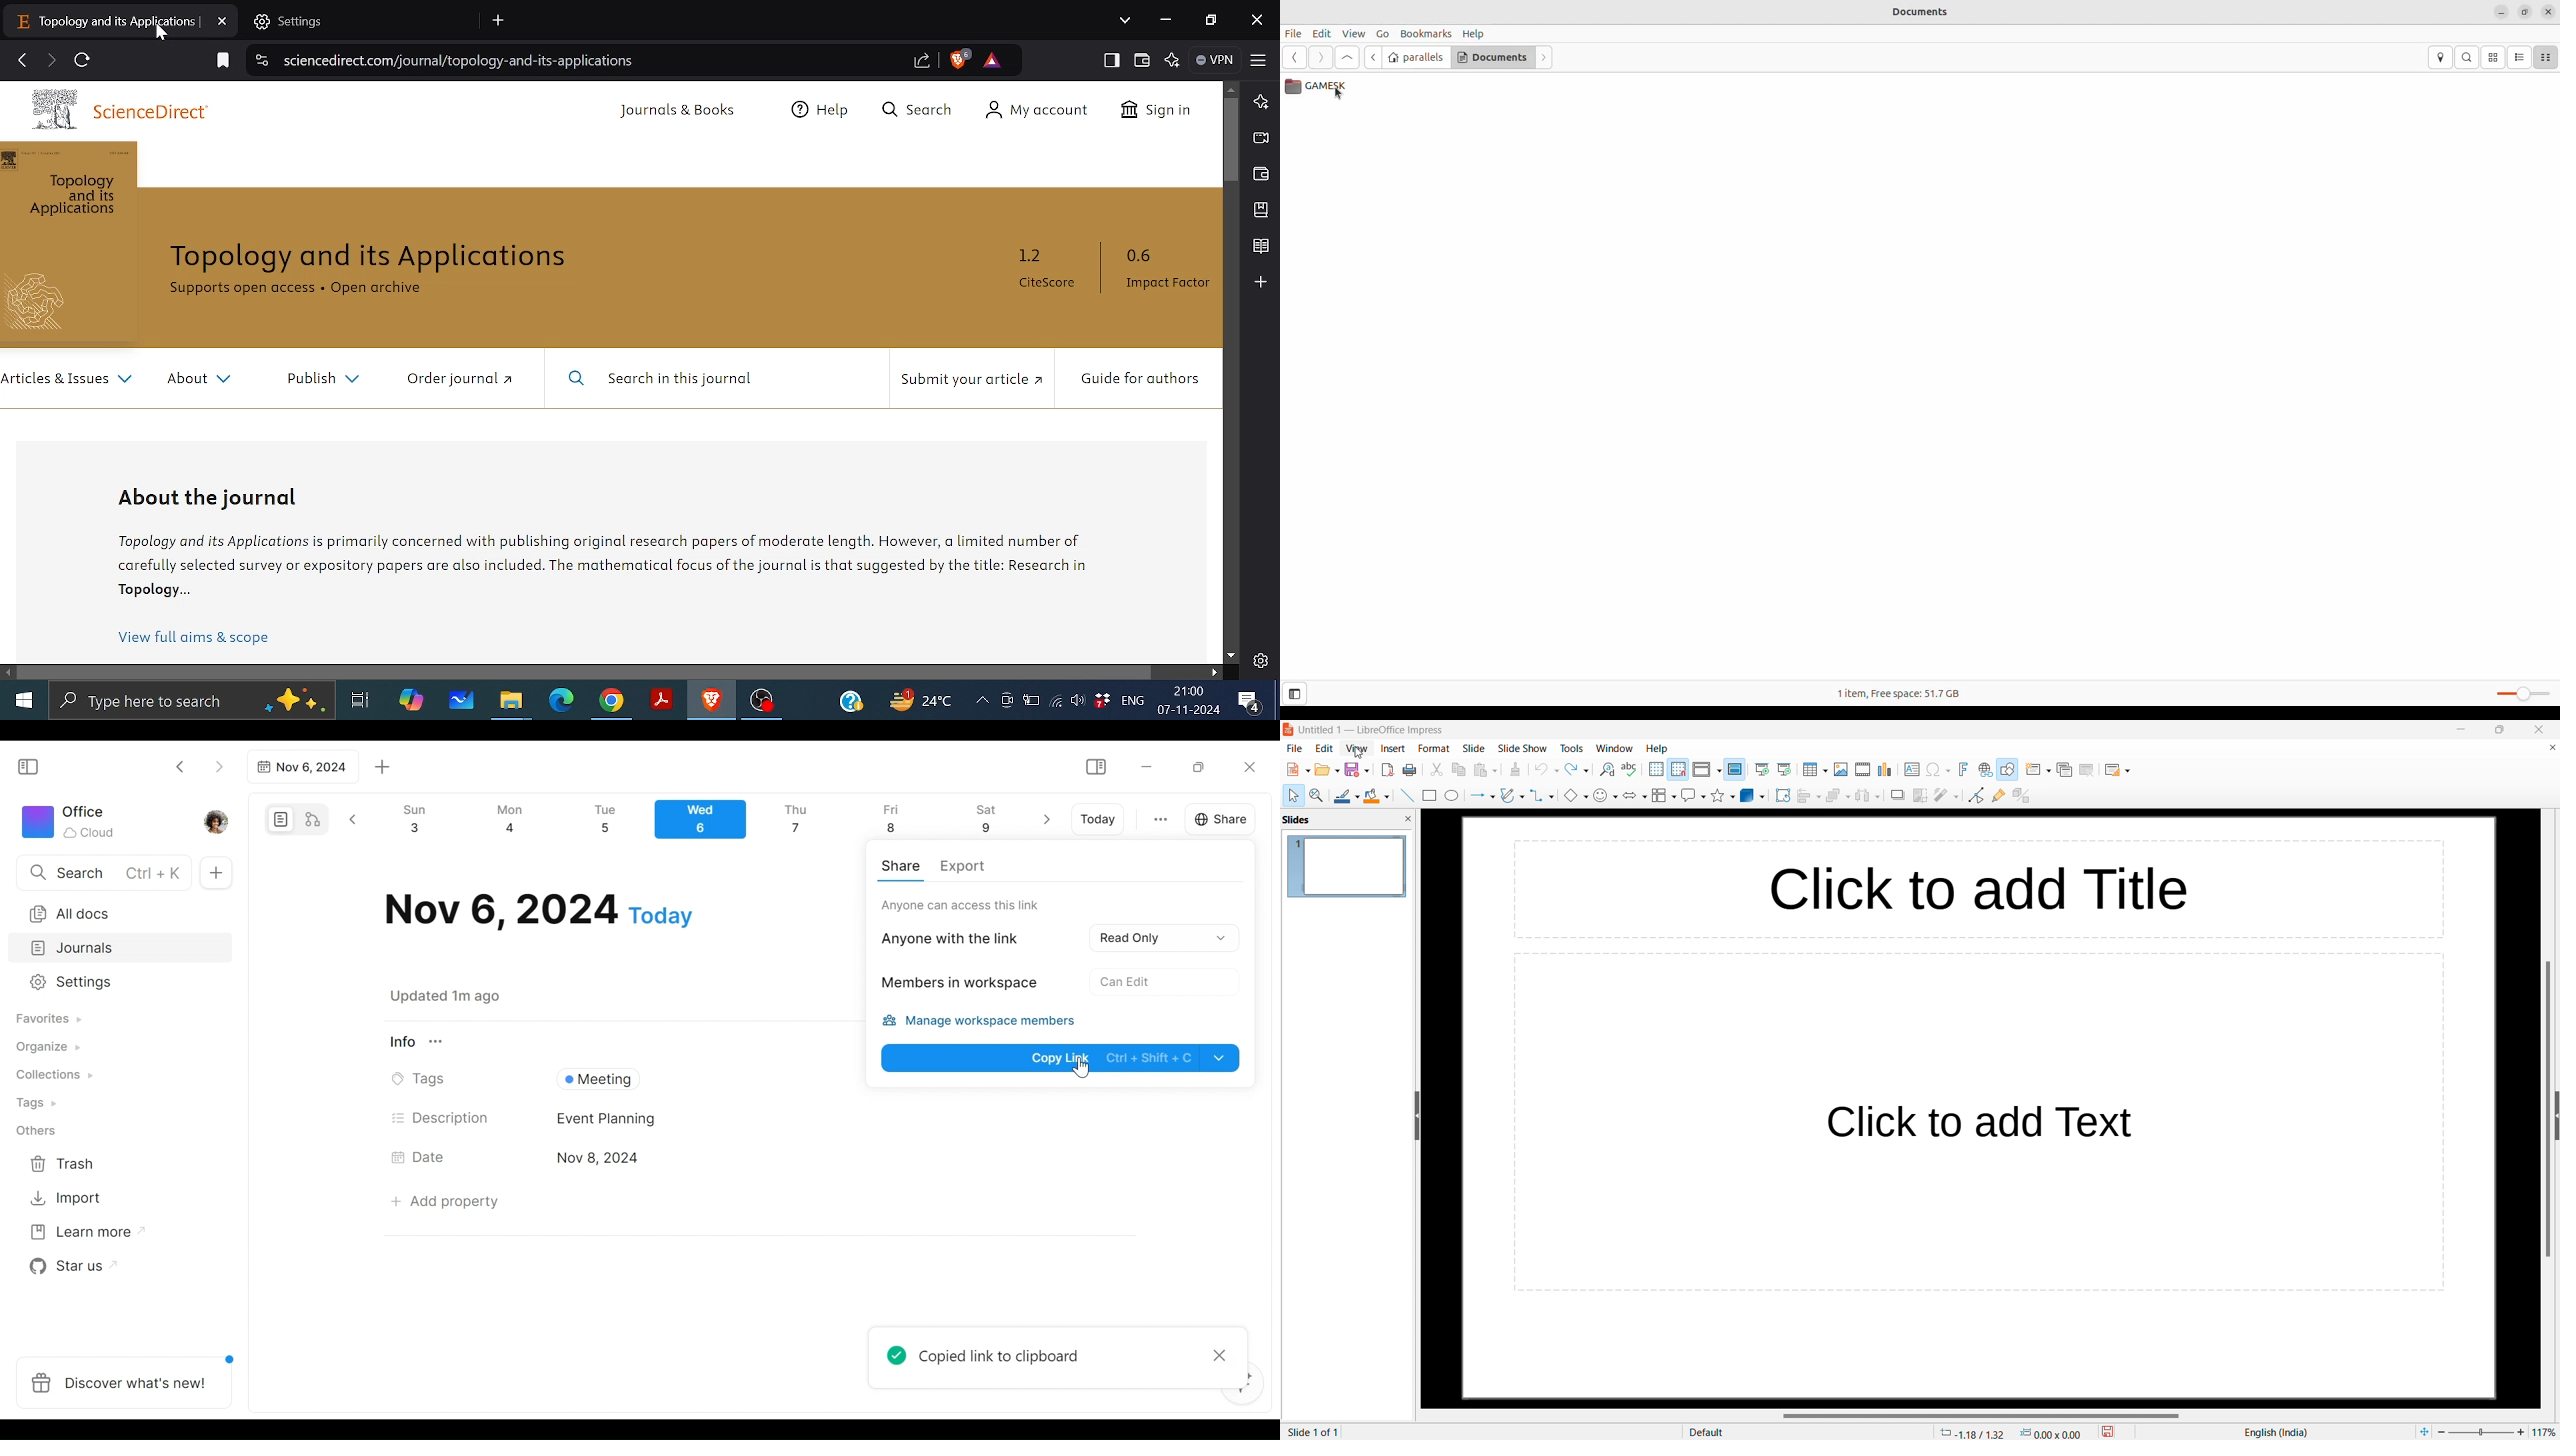 The height and width of the screenshot is (1456, 2576). Describe the element at coordinates (463, 701) in the screenshot. I see `Whiteboard` at that location.